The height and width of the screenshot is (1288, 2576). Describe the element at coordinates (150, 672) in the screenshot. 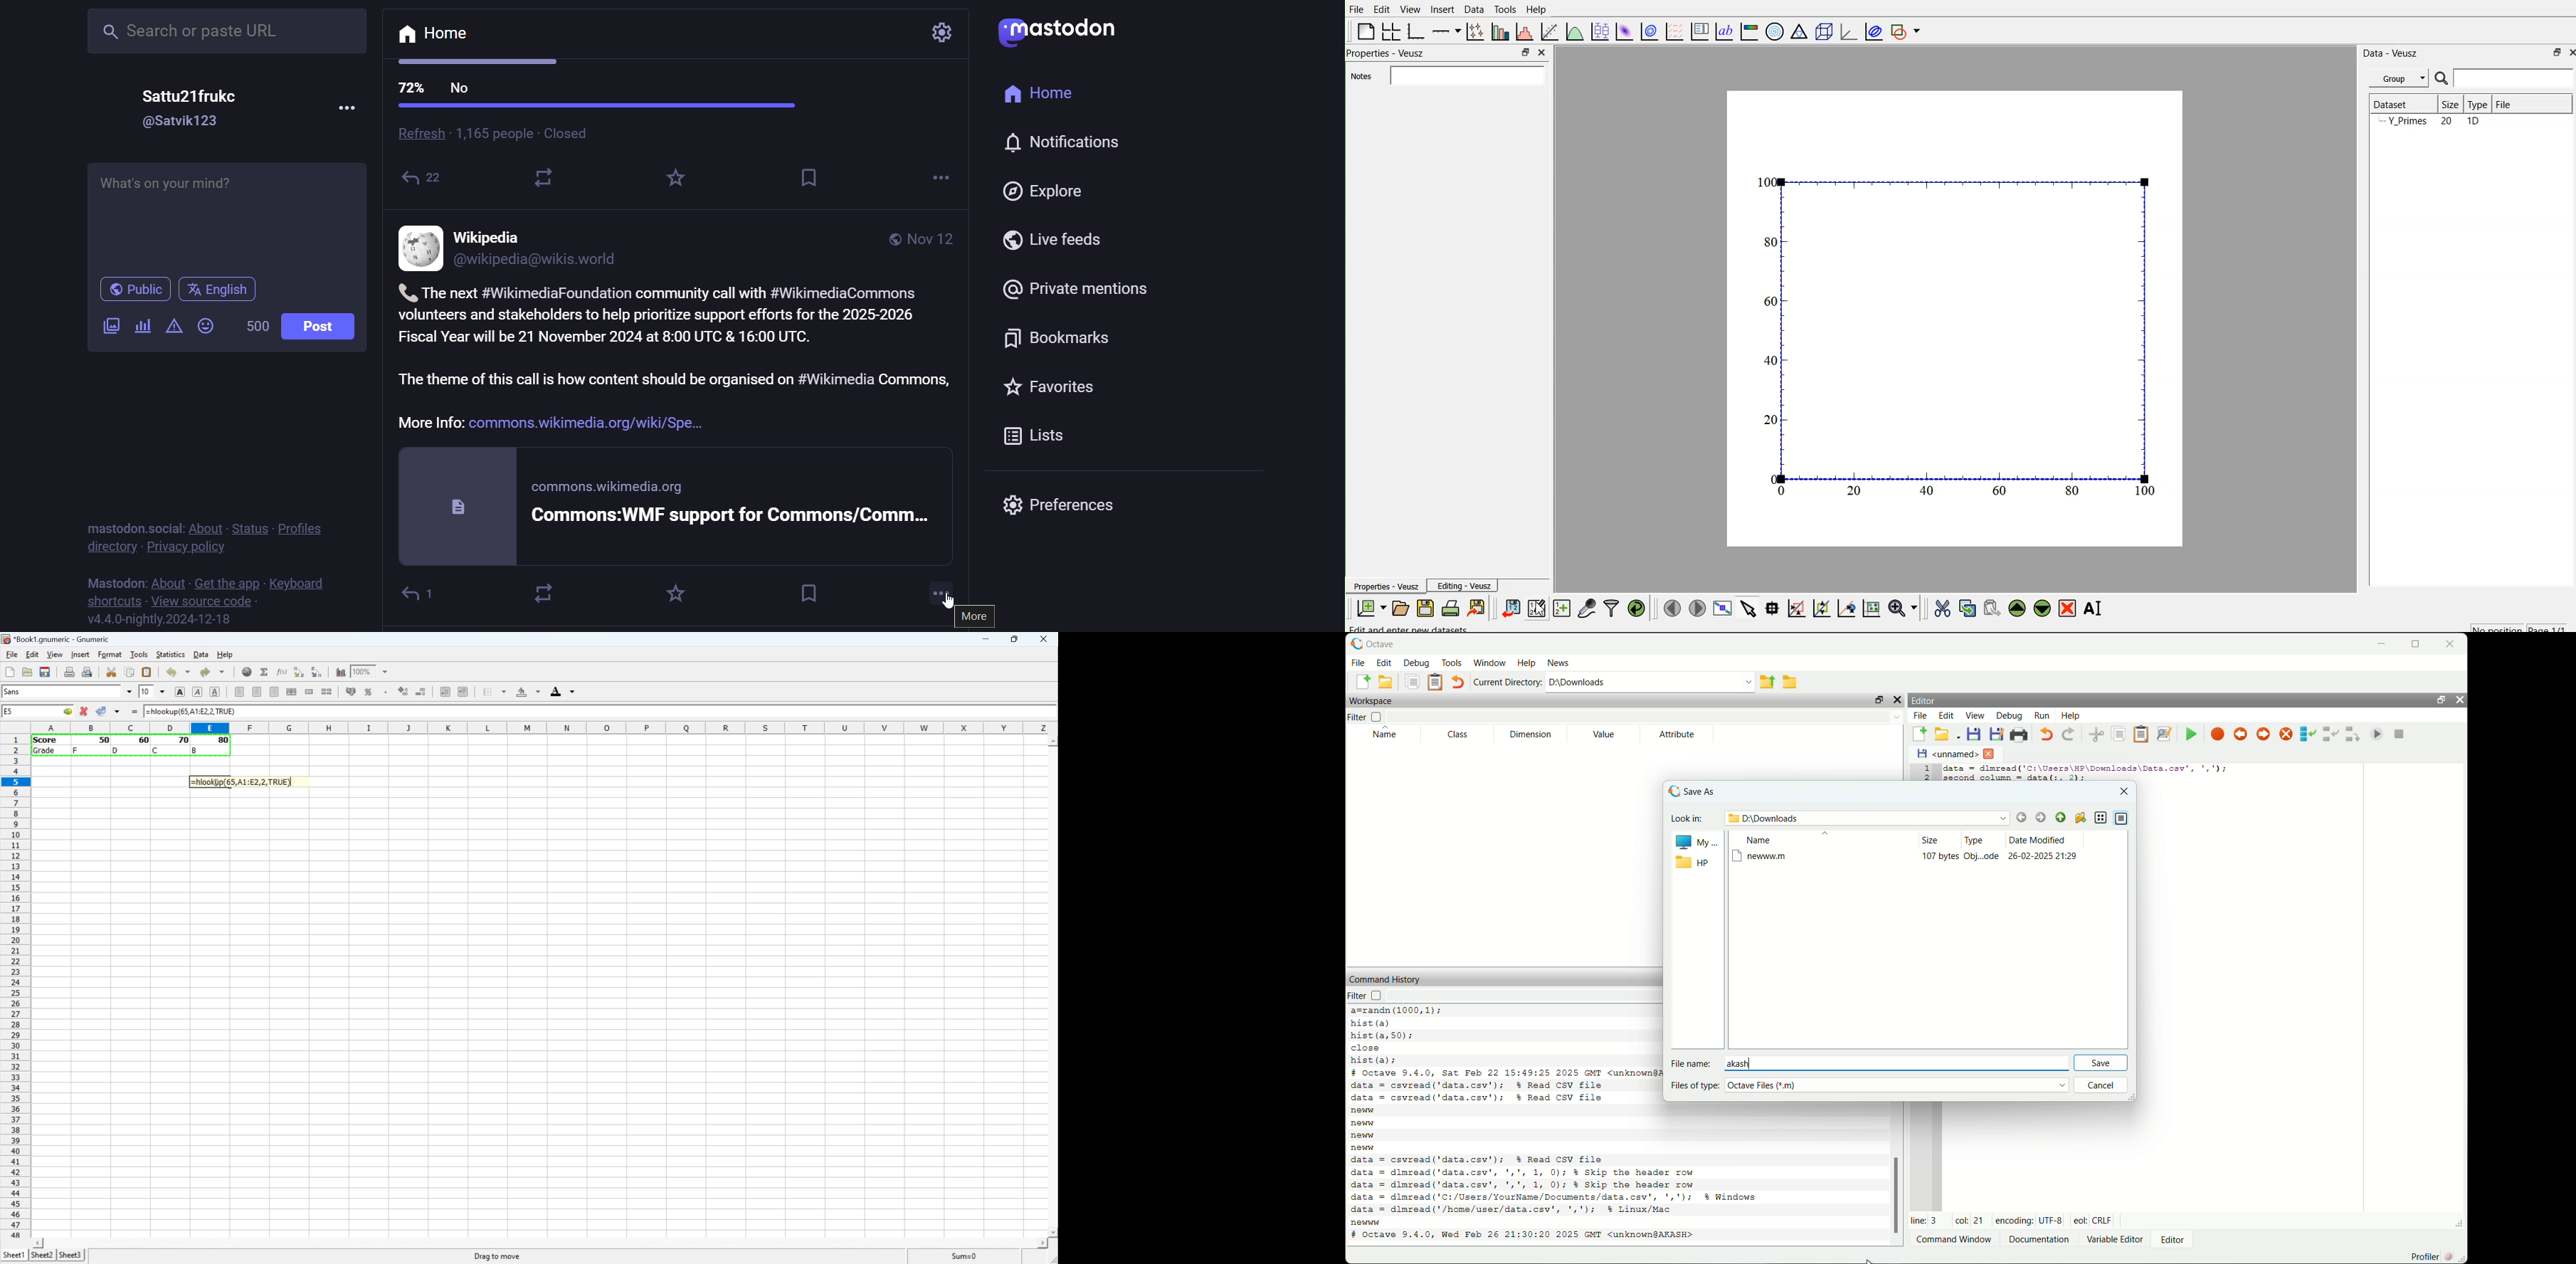

I see `Paste the clipboard` at that location.